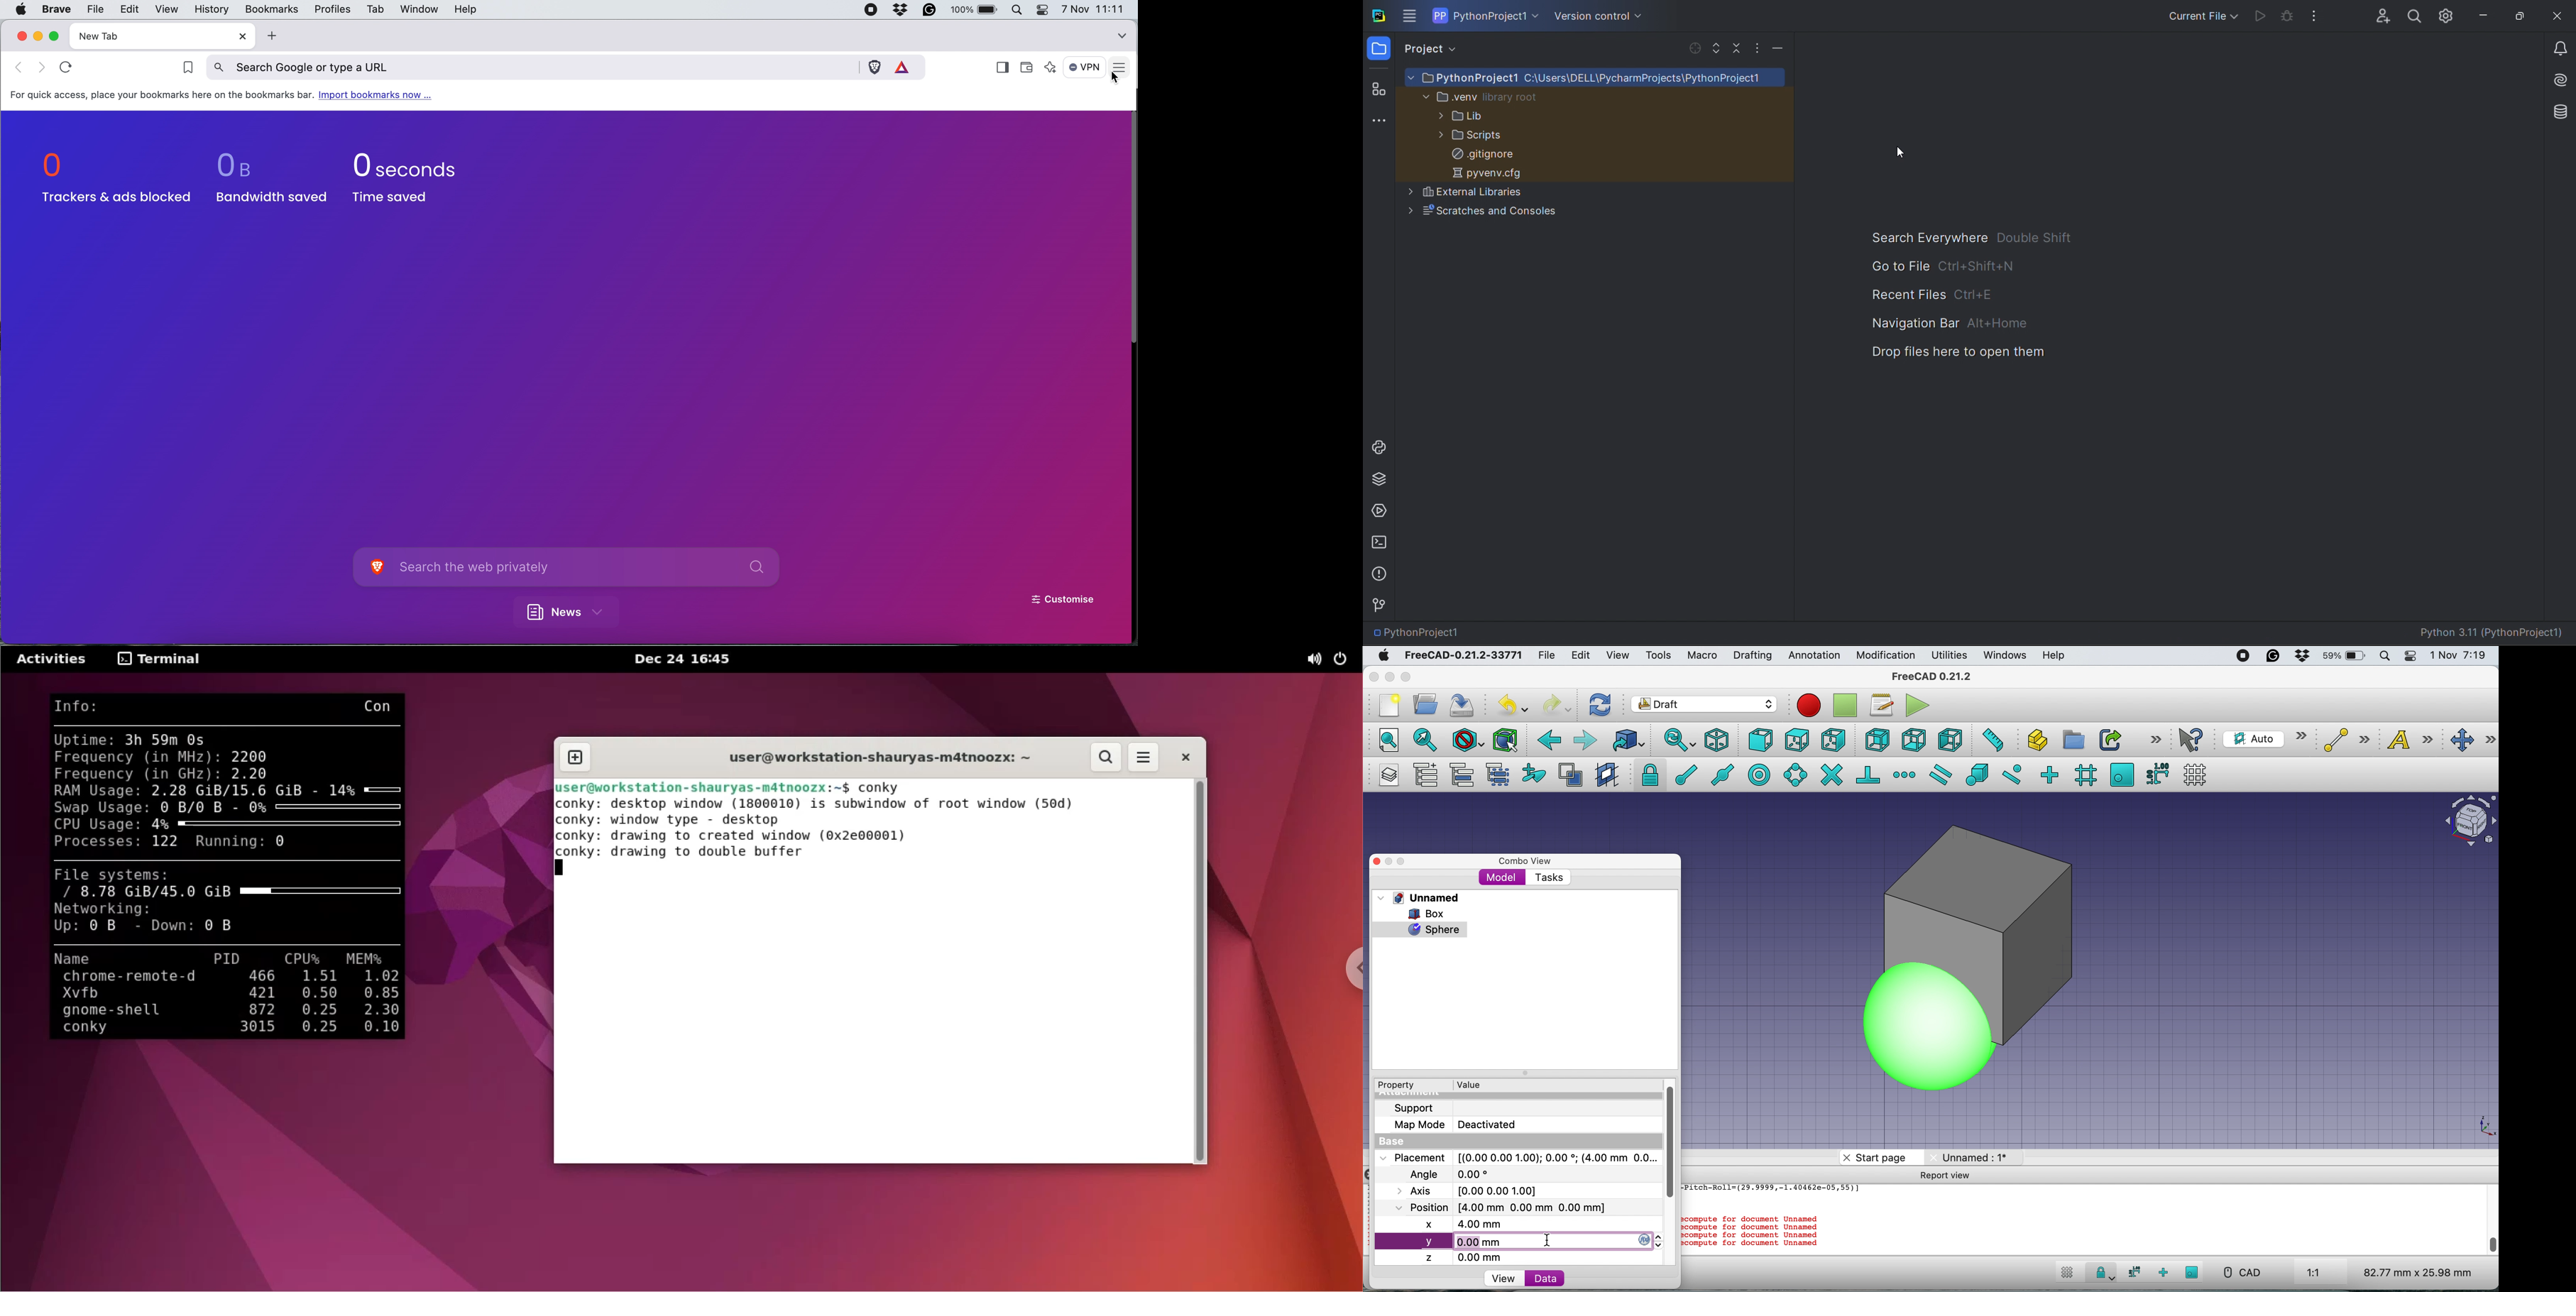 This screenshot has height=1316, width=2576. What do you see at coordinates (2012, 774) in the screenshot?
I see `snap near` at bounding box center [2012, 774].